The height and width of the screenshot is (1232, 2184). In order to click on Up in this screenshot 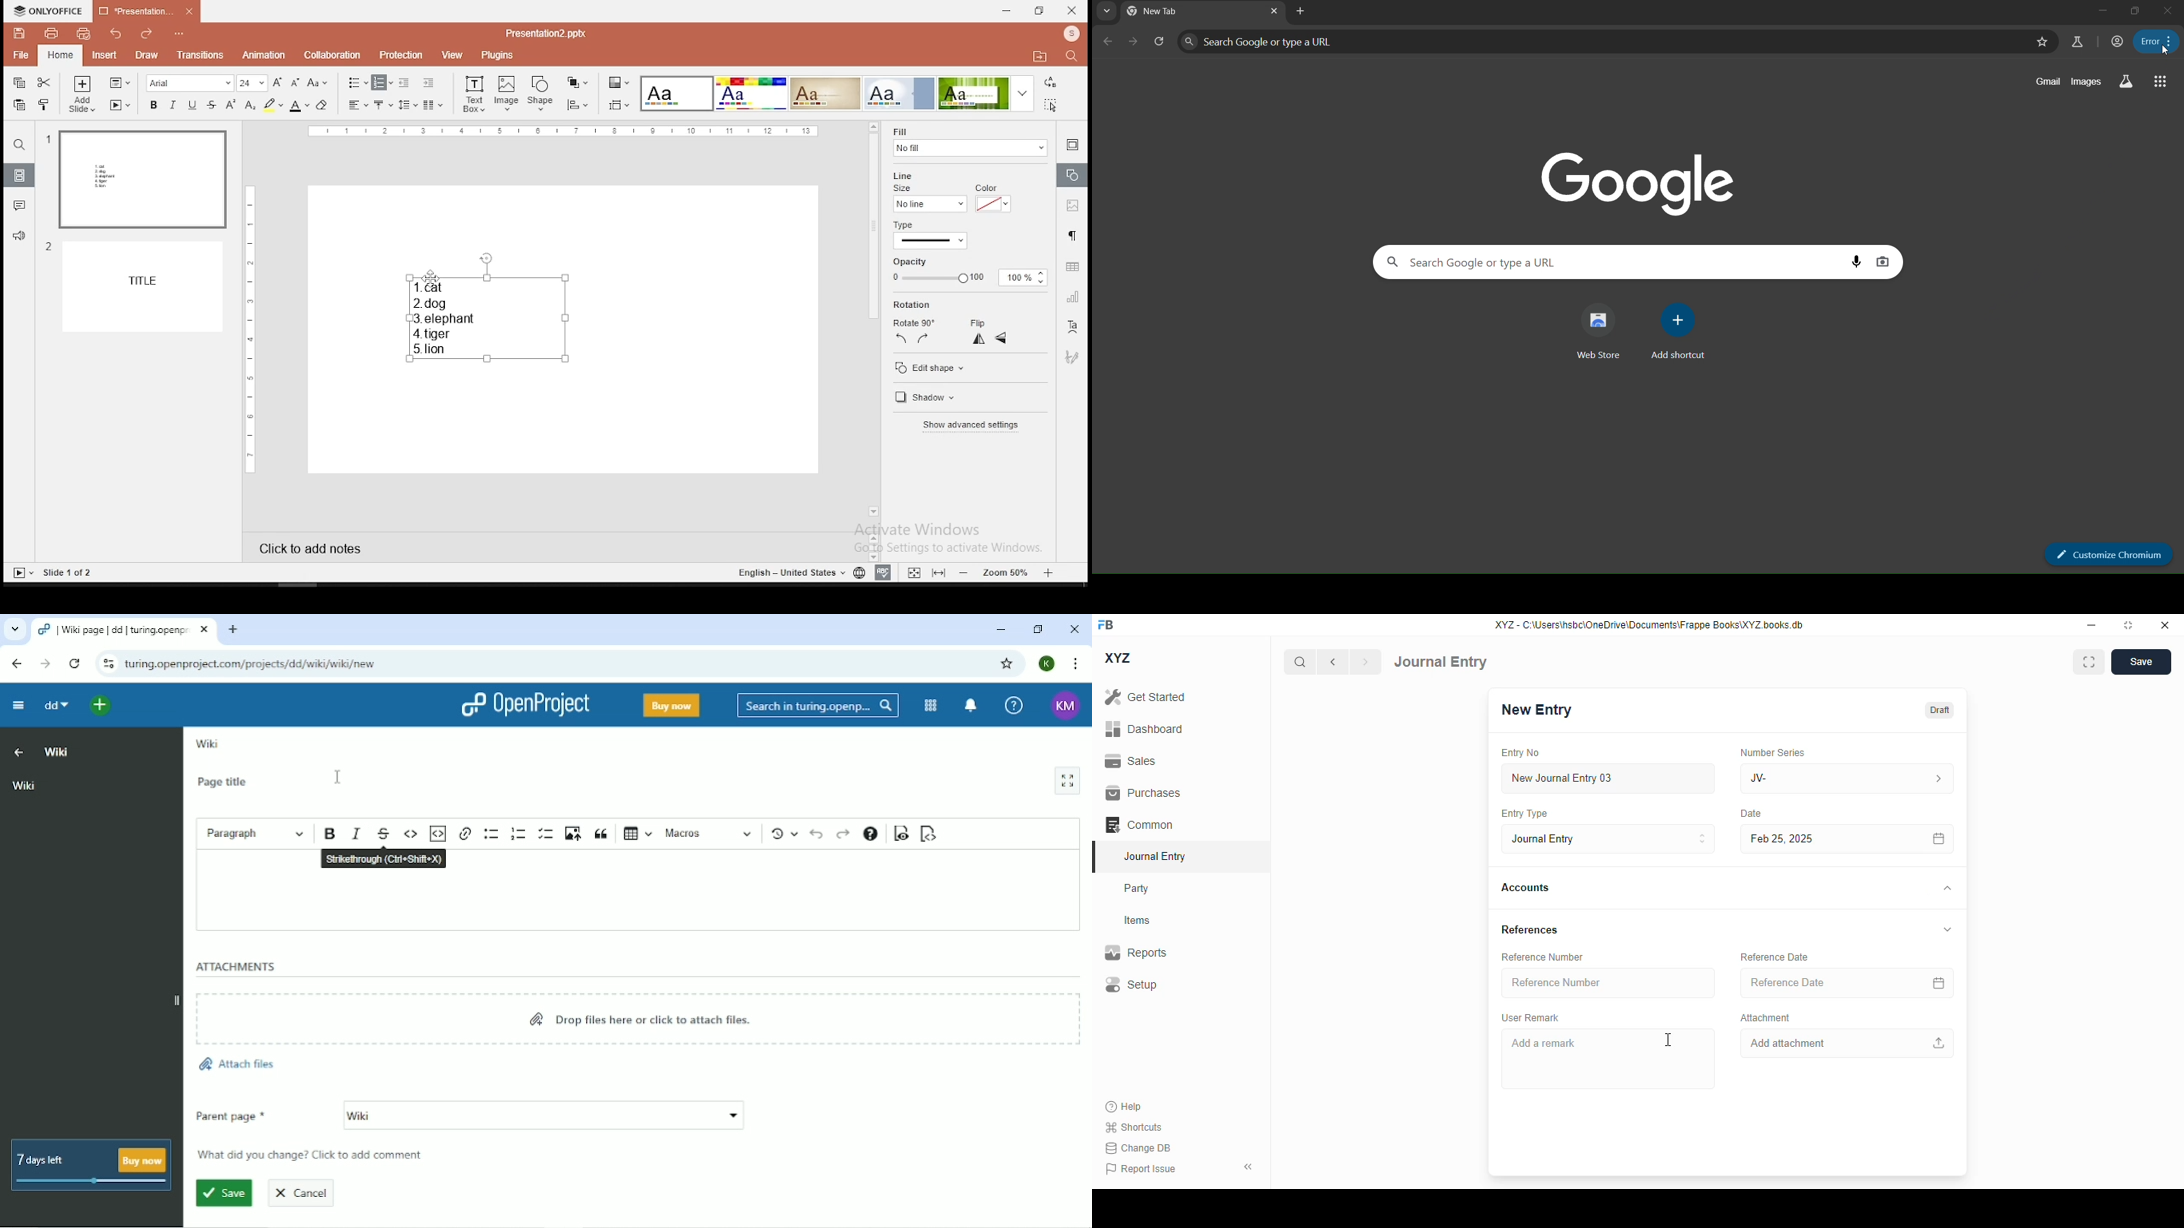, I will do `click(16, 750)`.